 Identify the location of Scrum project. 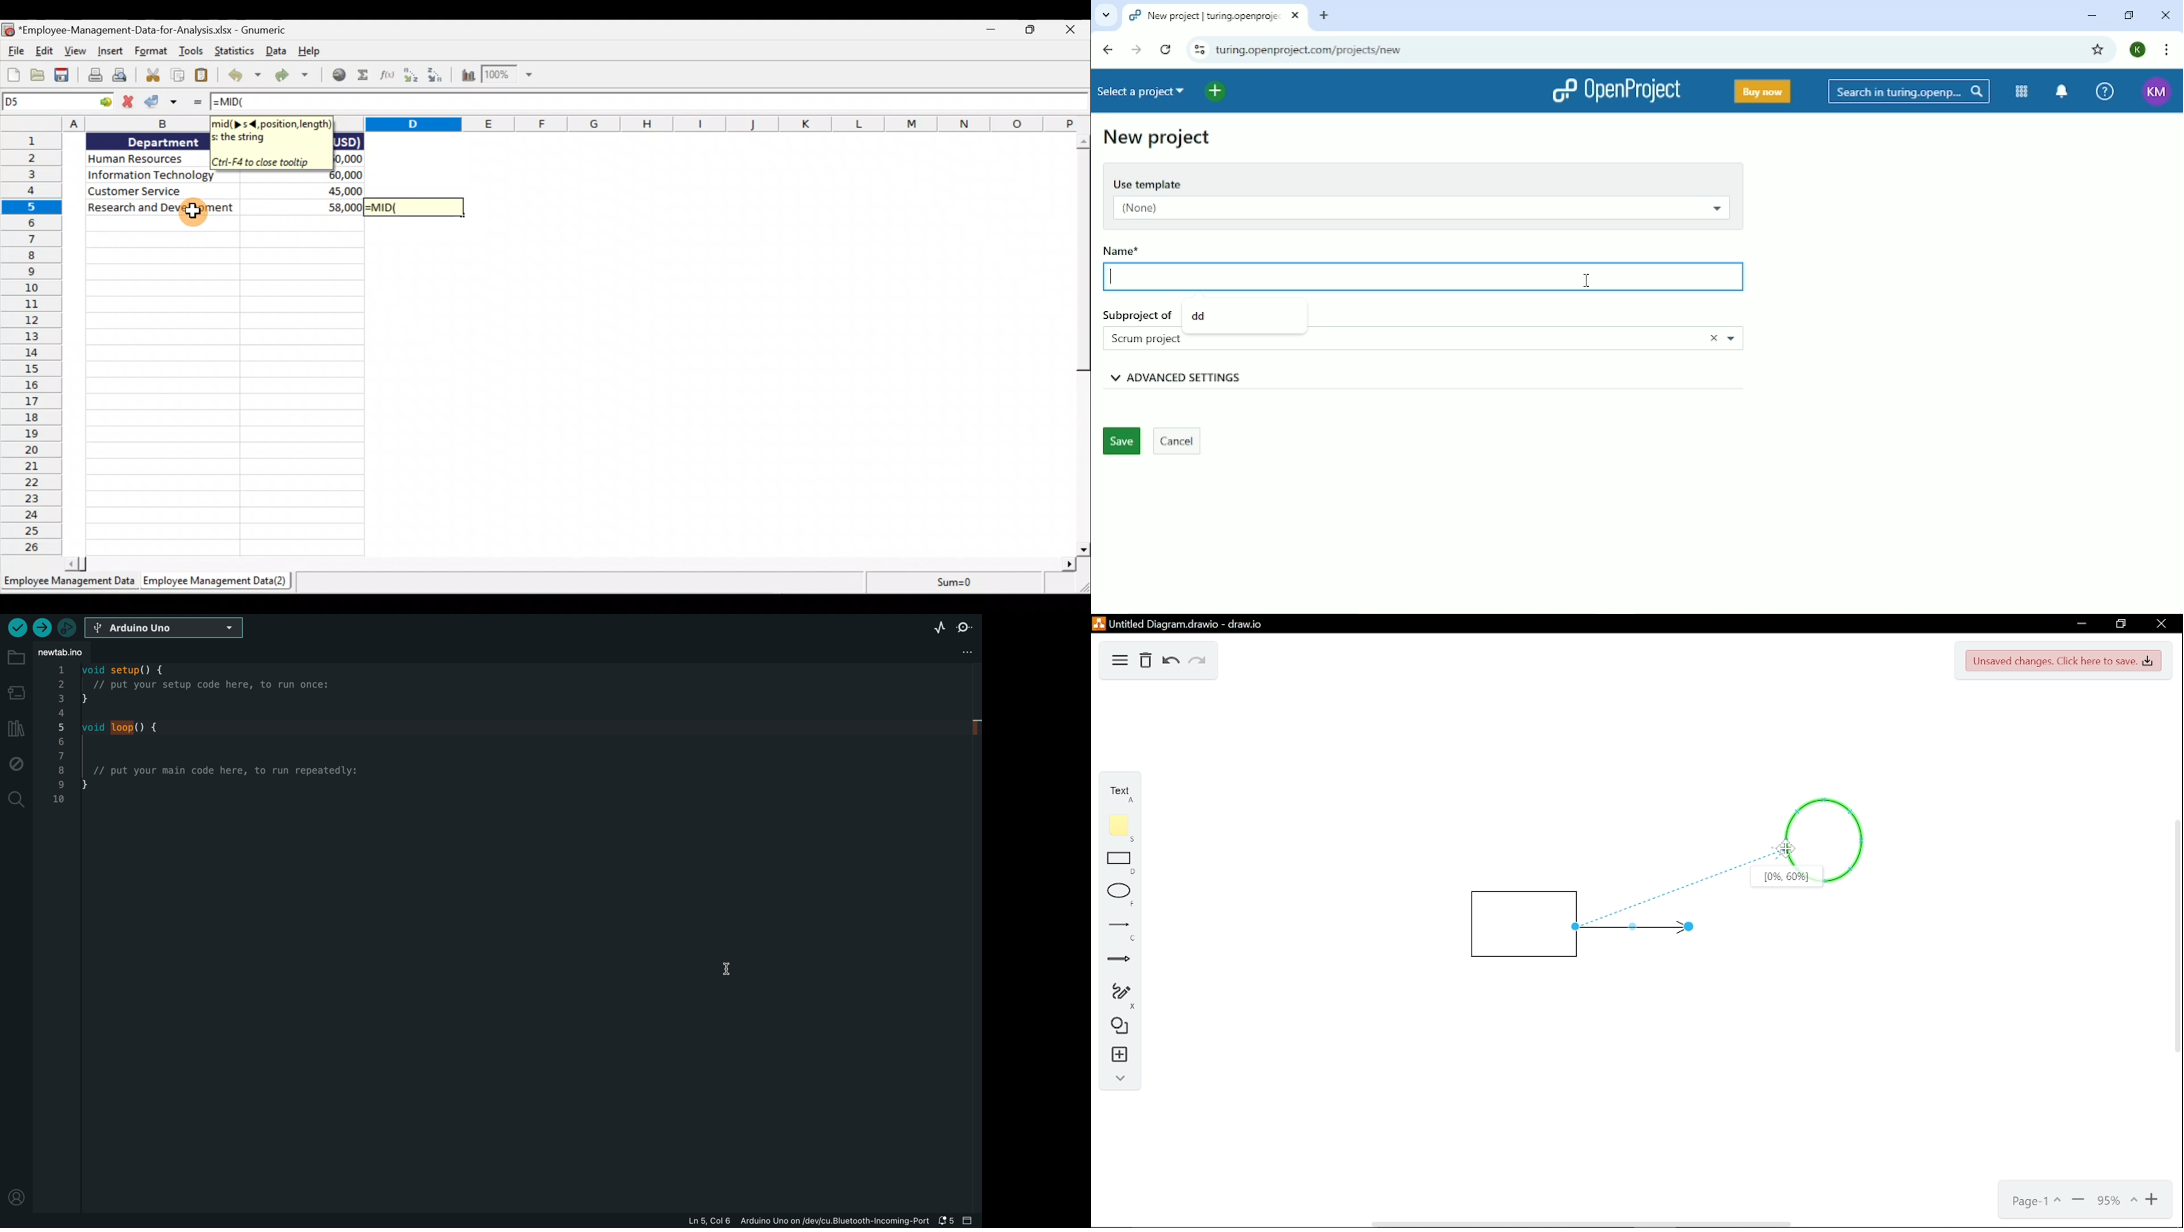
(1152, 339).